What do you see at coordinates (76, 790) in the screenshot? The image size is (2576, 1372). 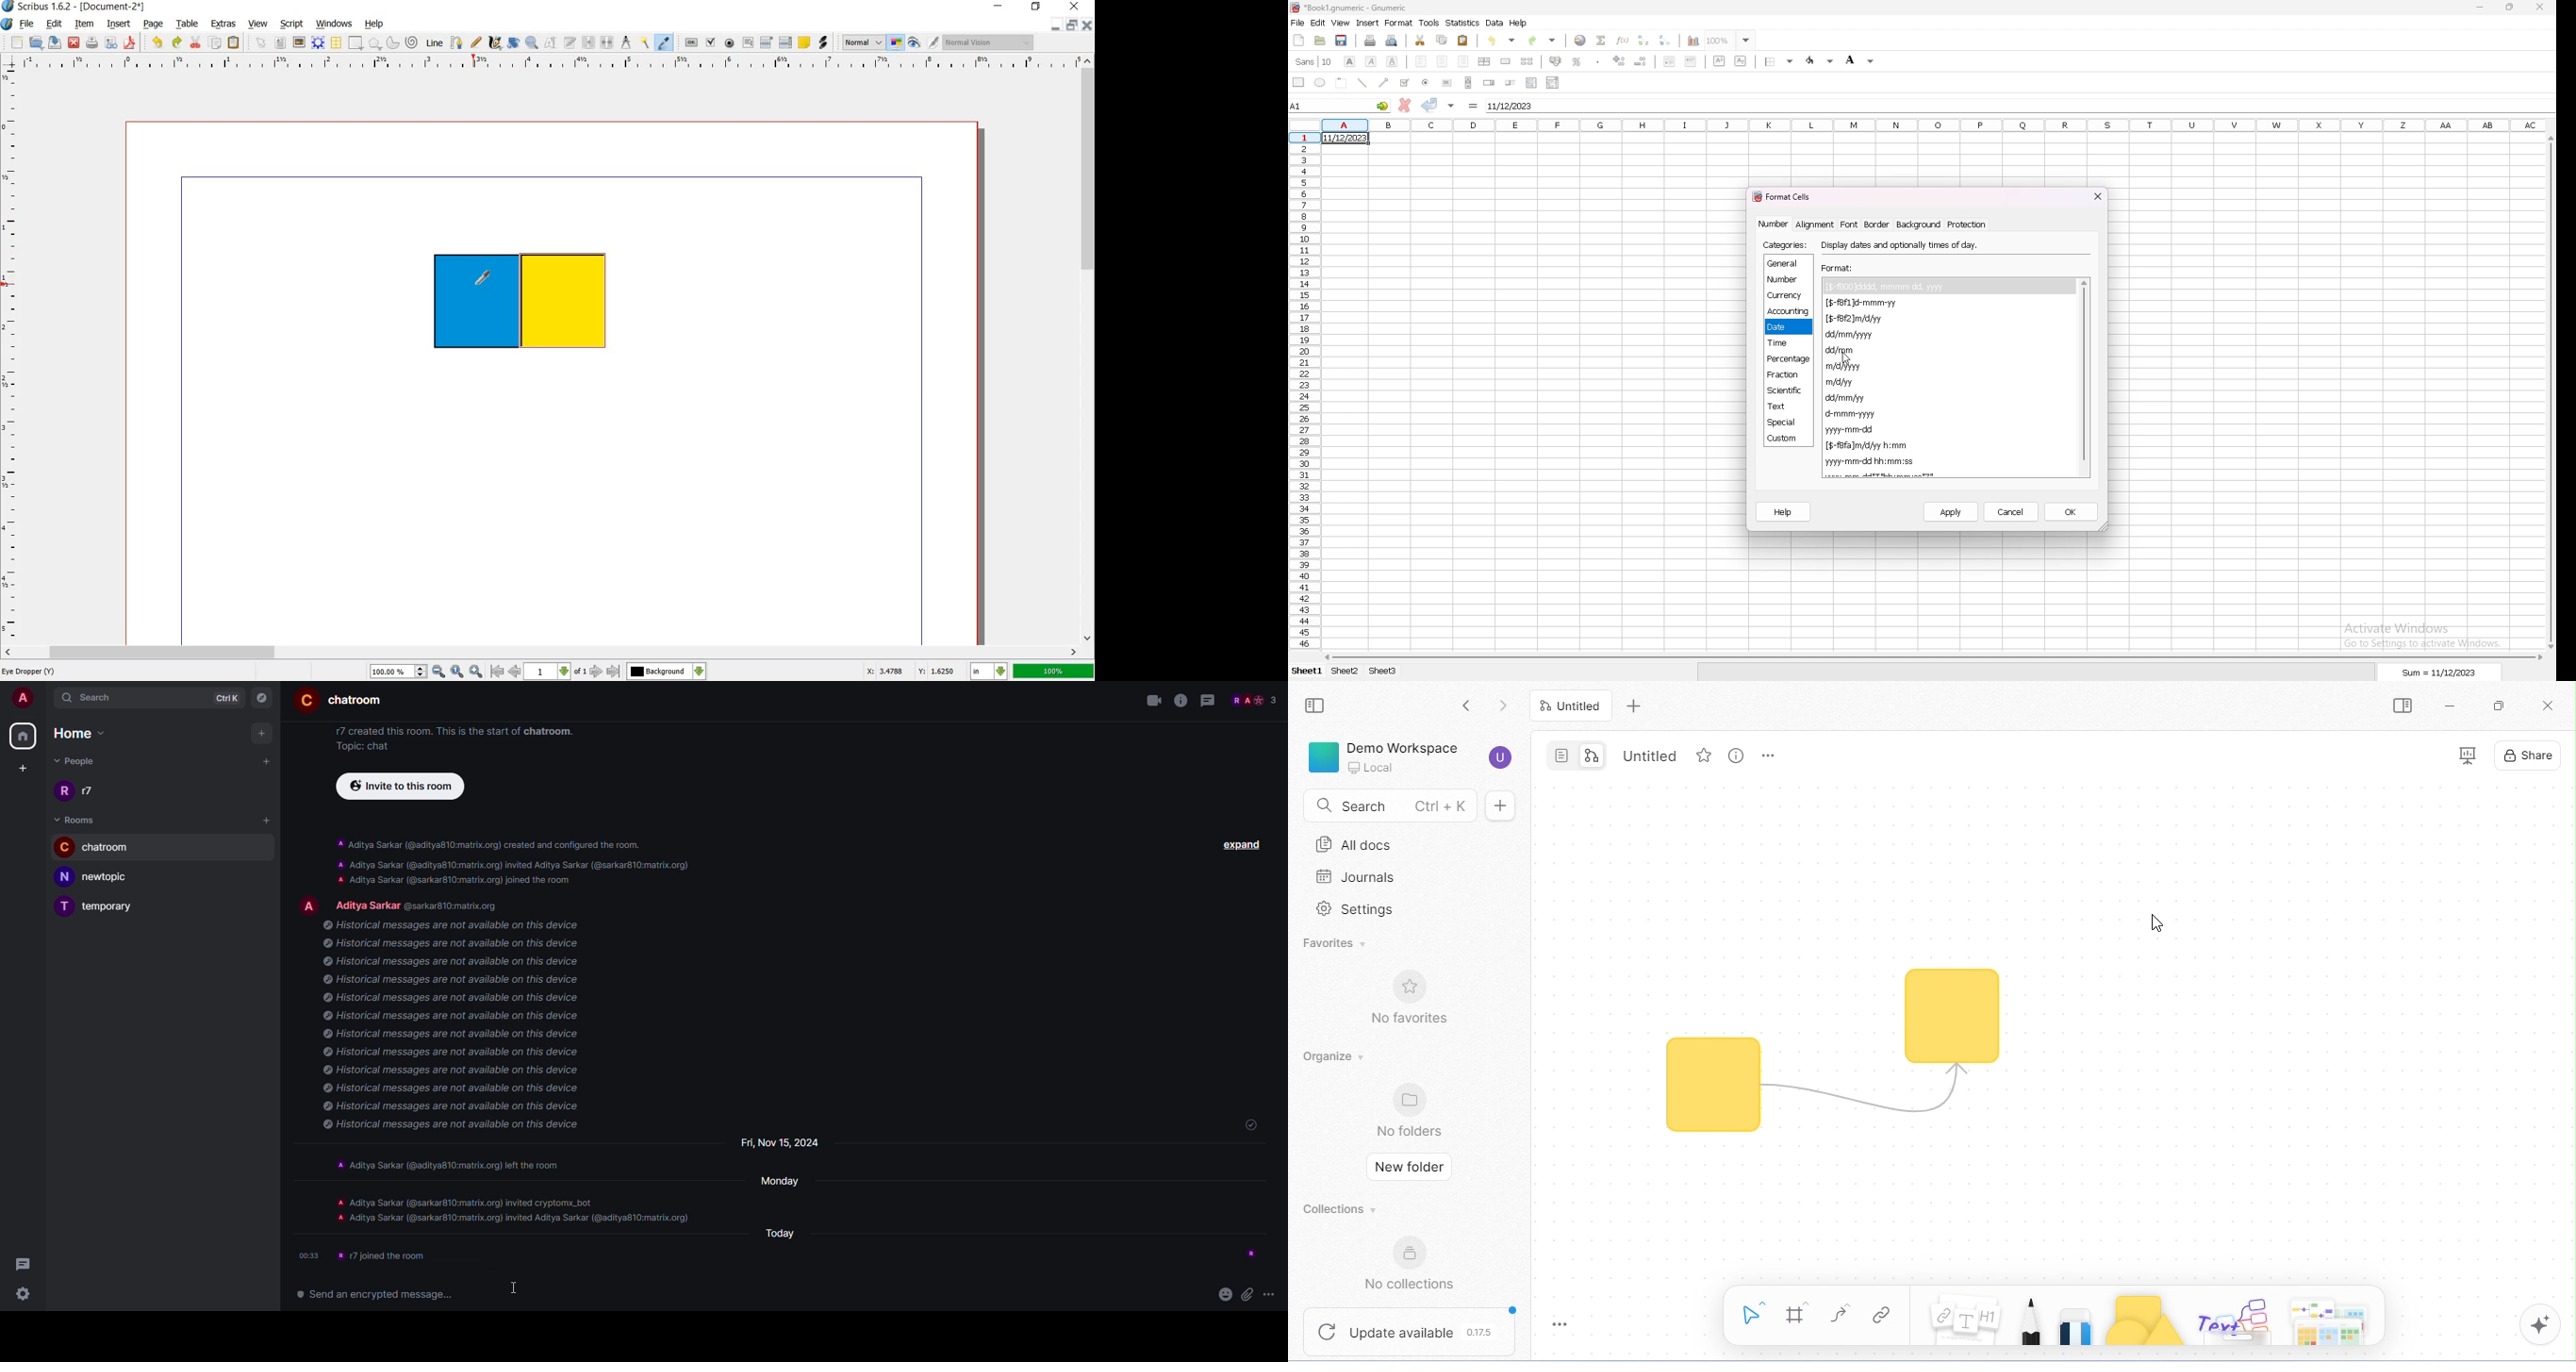 I see `r17` at bounding box center [76, 790].